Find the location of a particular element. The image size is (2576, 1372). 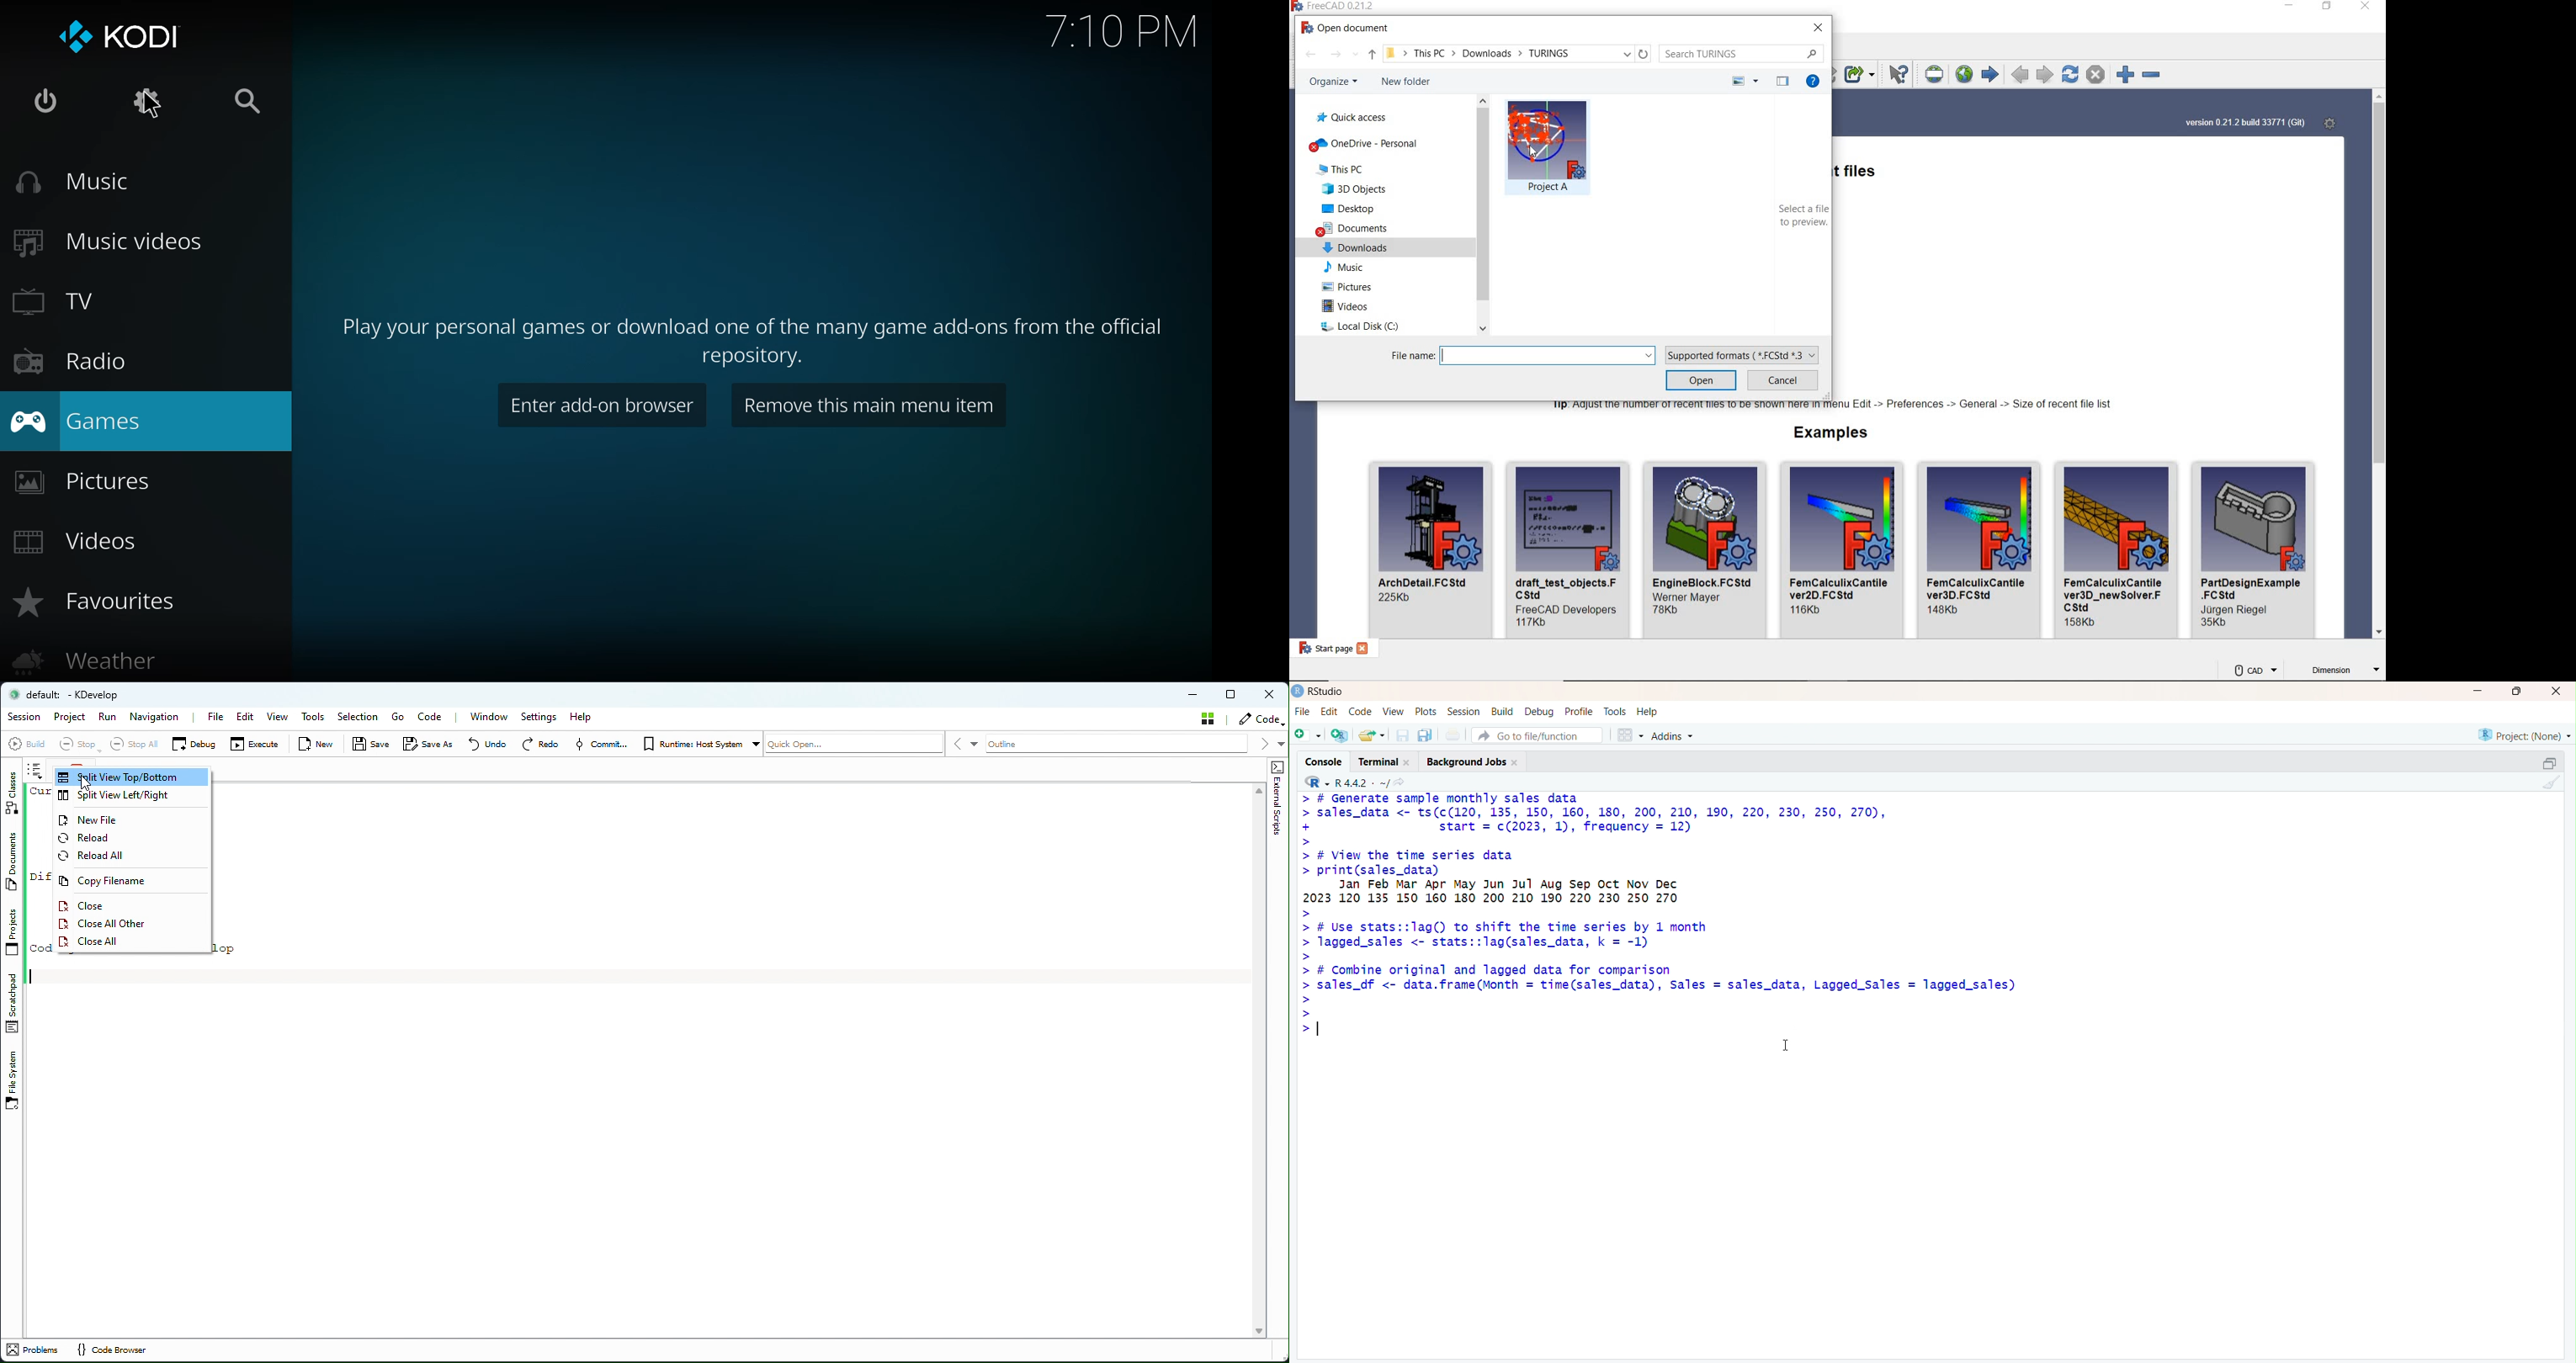

image is located at coordinates (1980, 518).